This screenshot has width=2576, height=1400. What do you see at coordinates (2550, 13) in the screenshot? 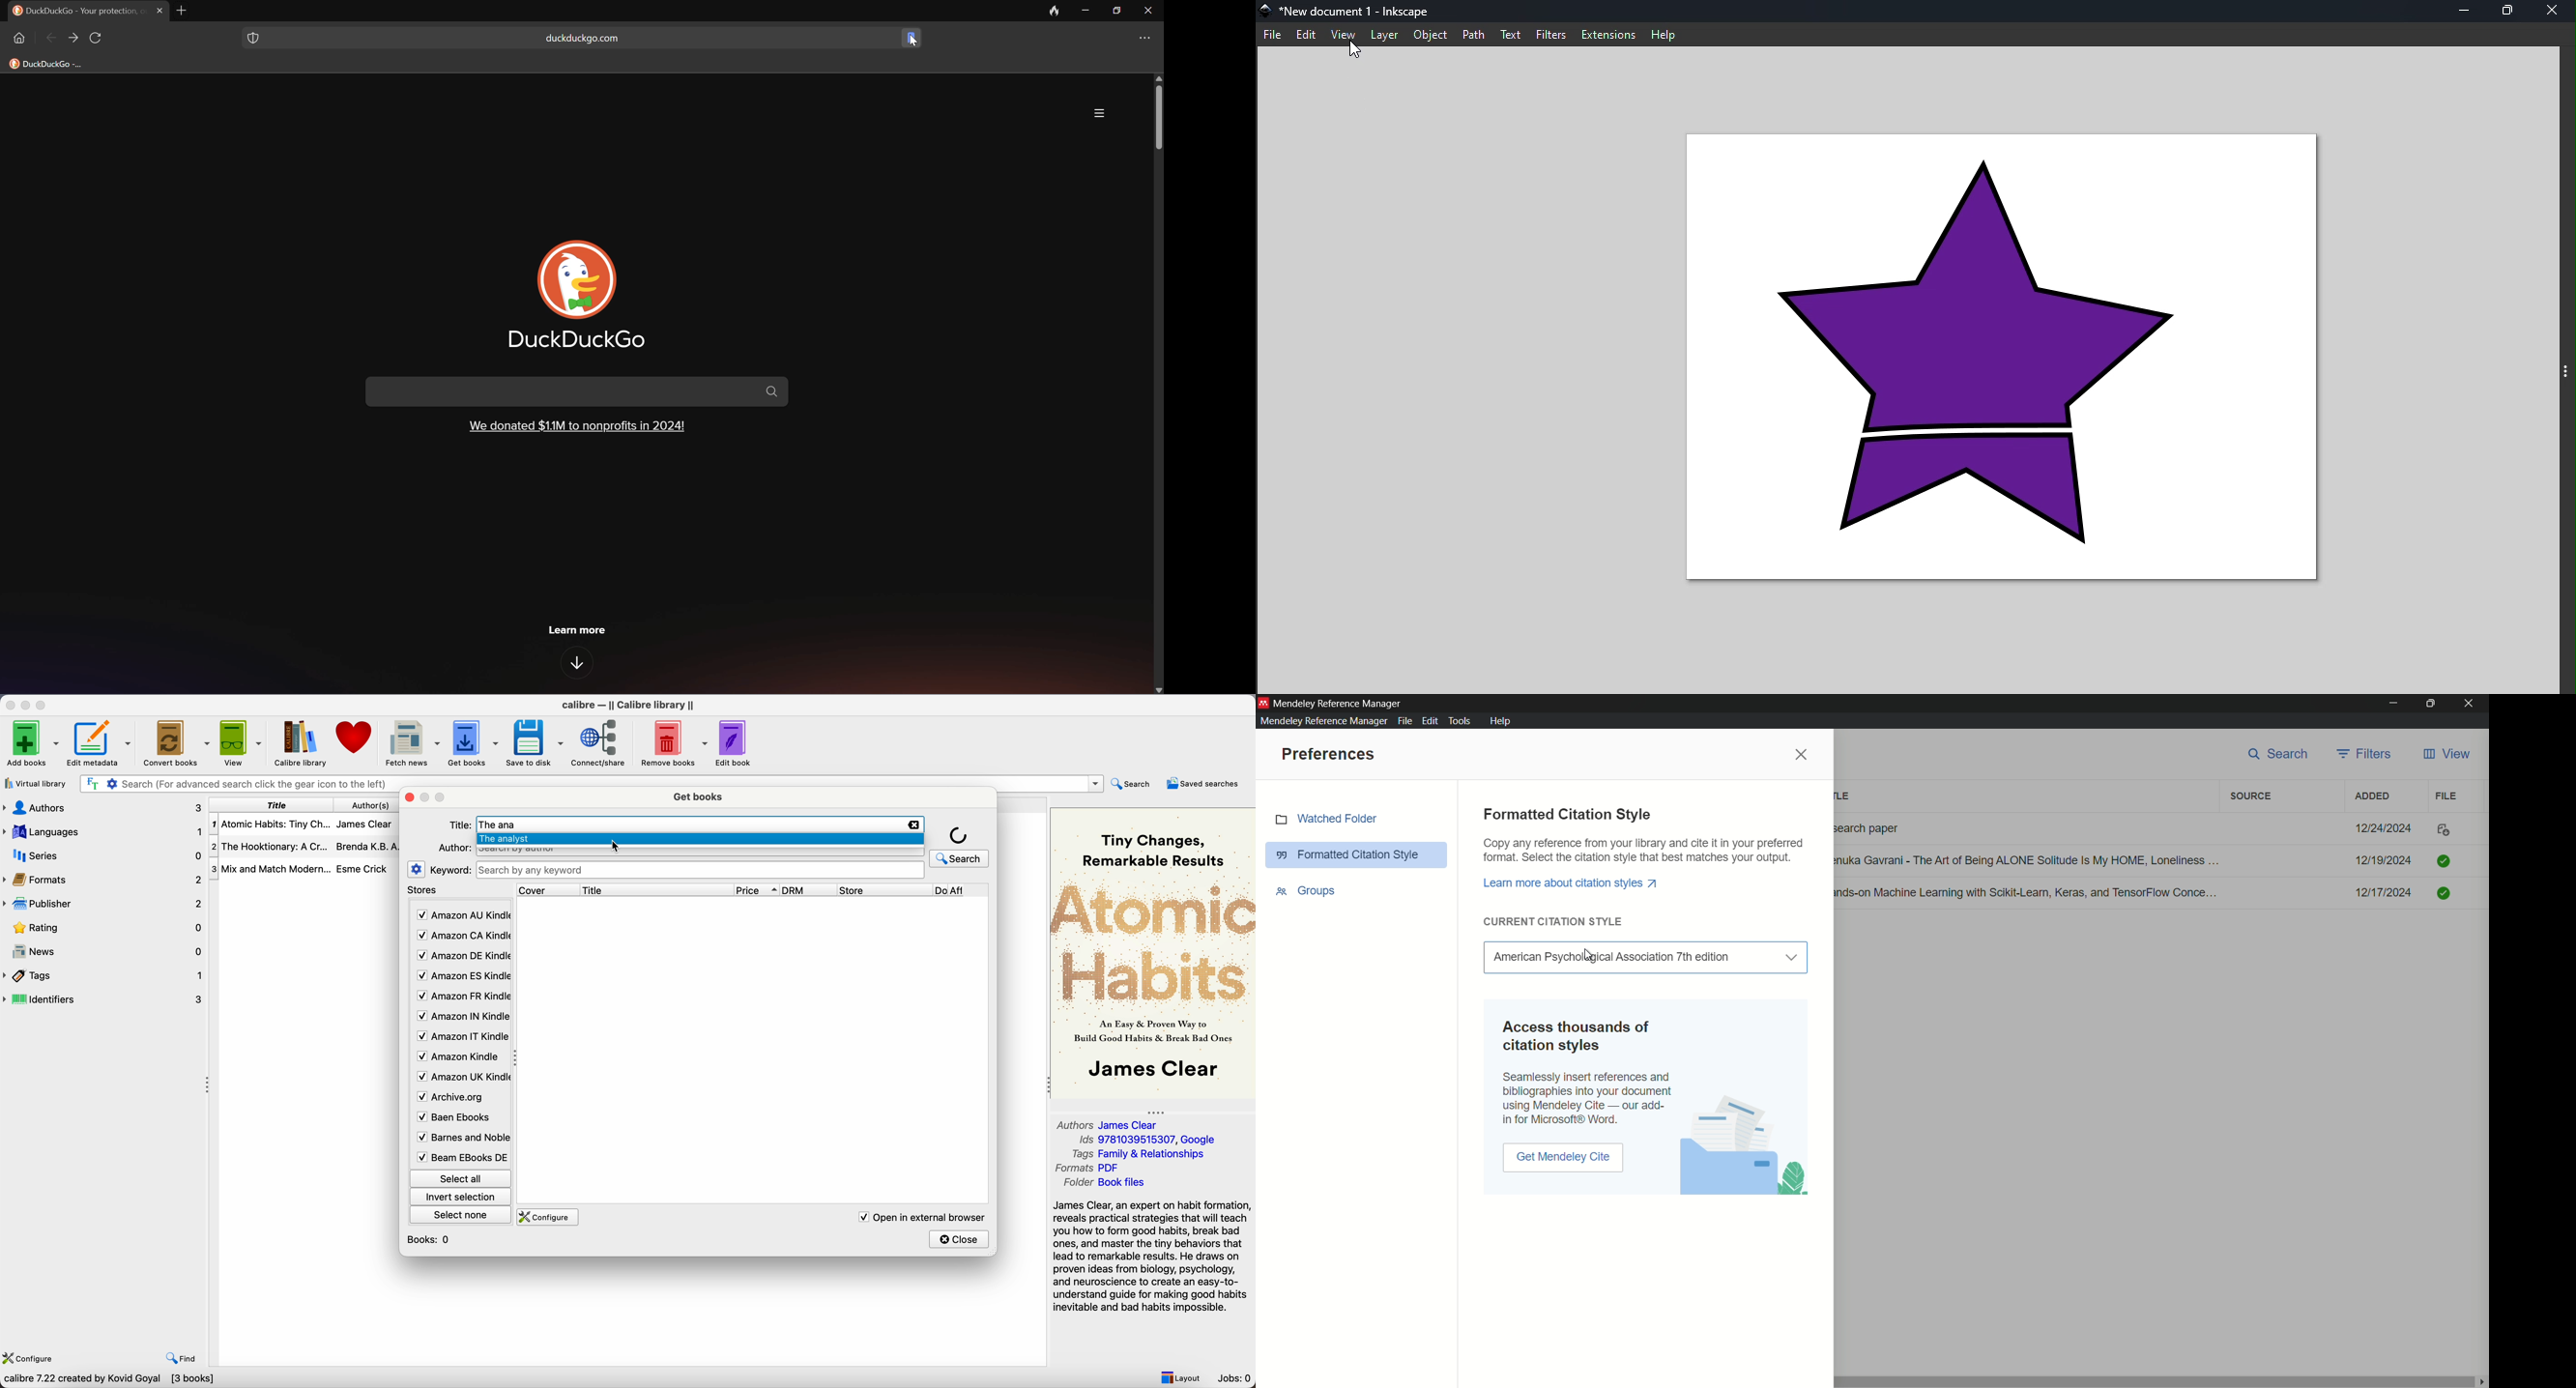
I see `Close` at bounding box center [2550, 13].